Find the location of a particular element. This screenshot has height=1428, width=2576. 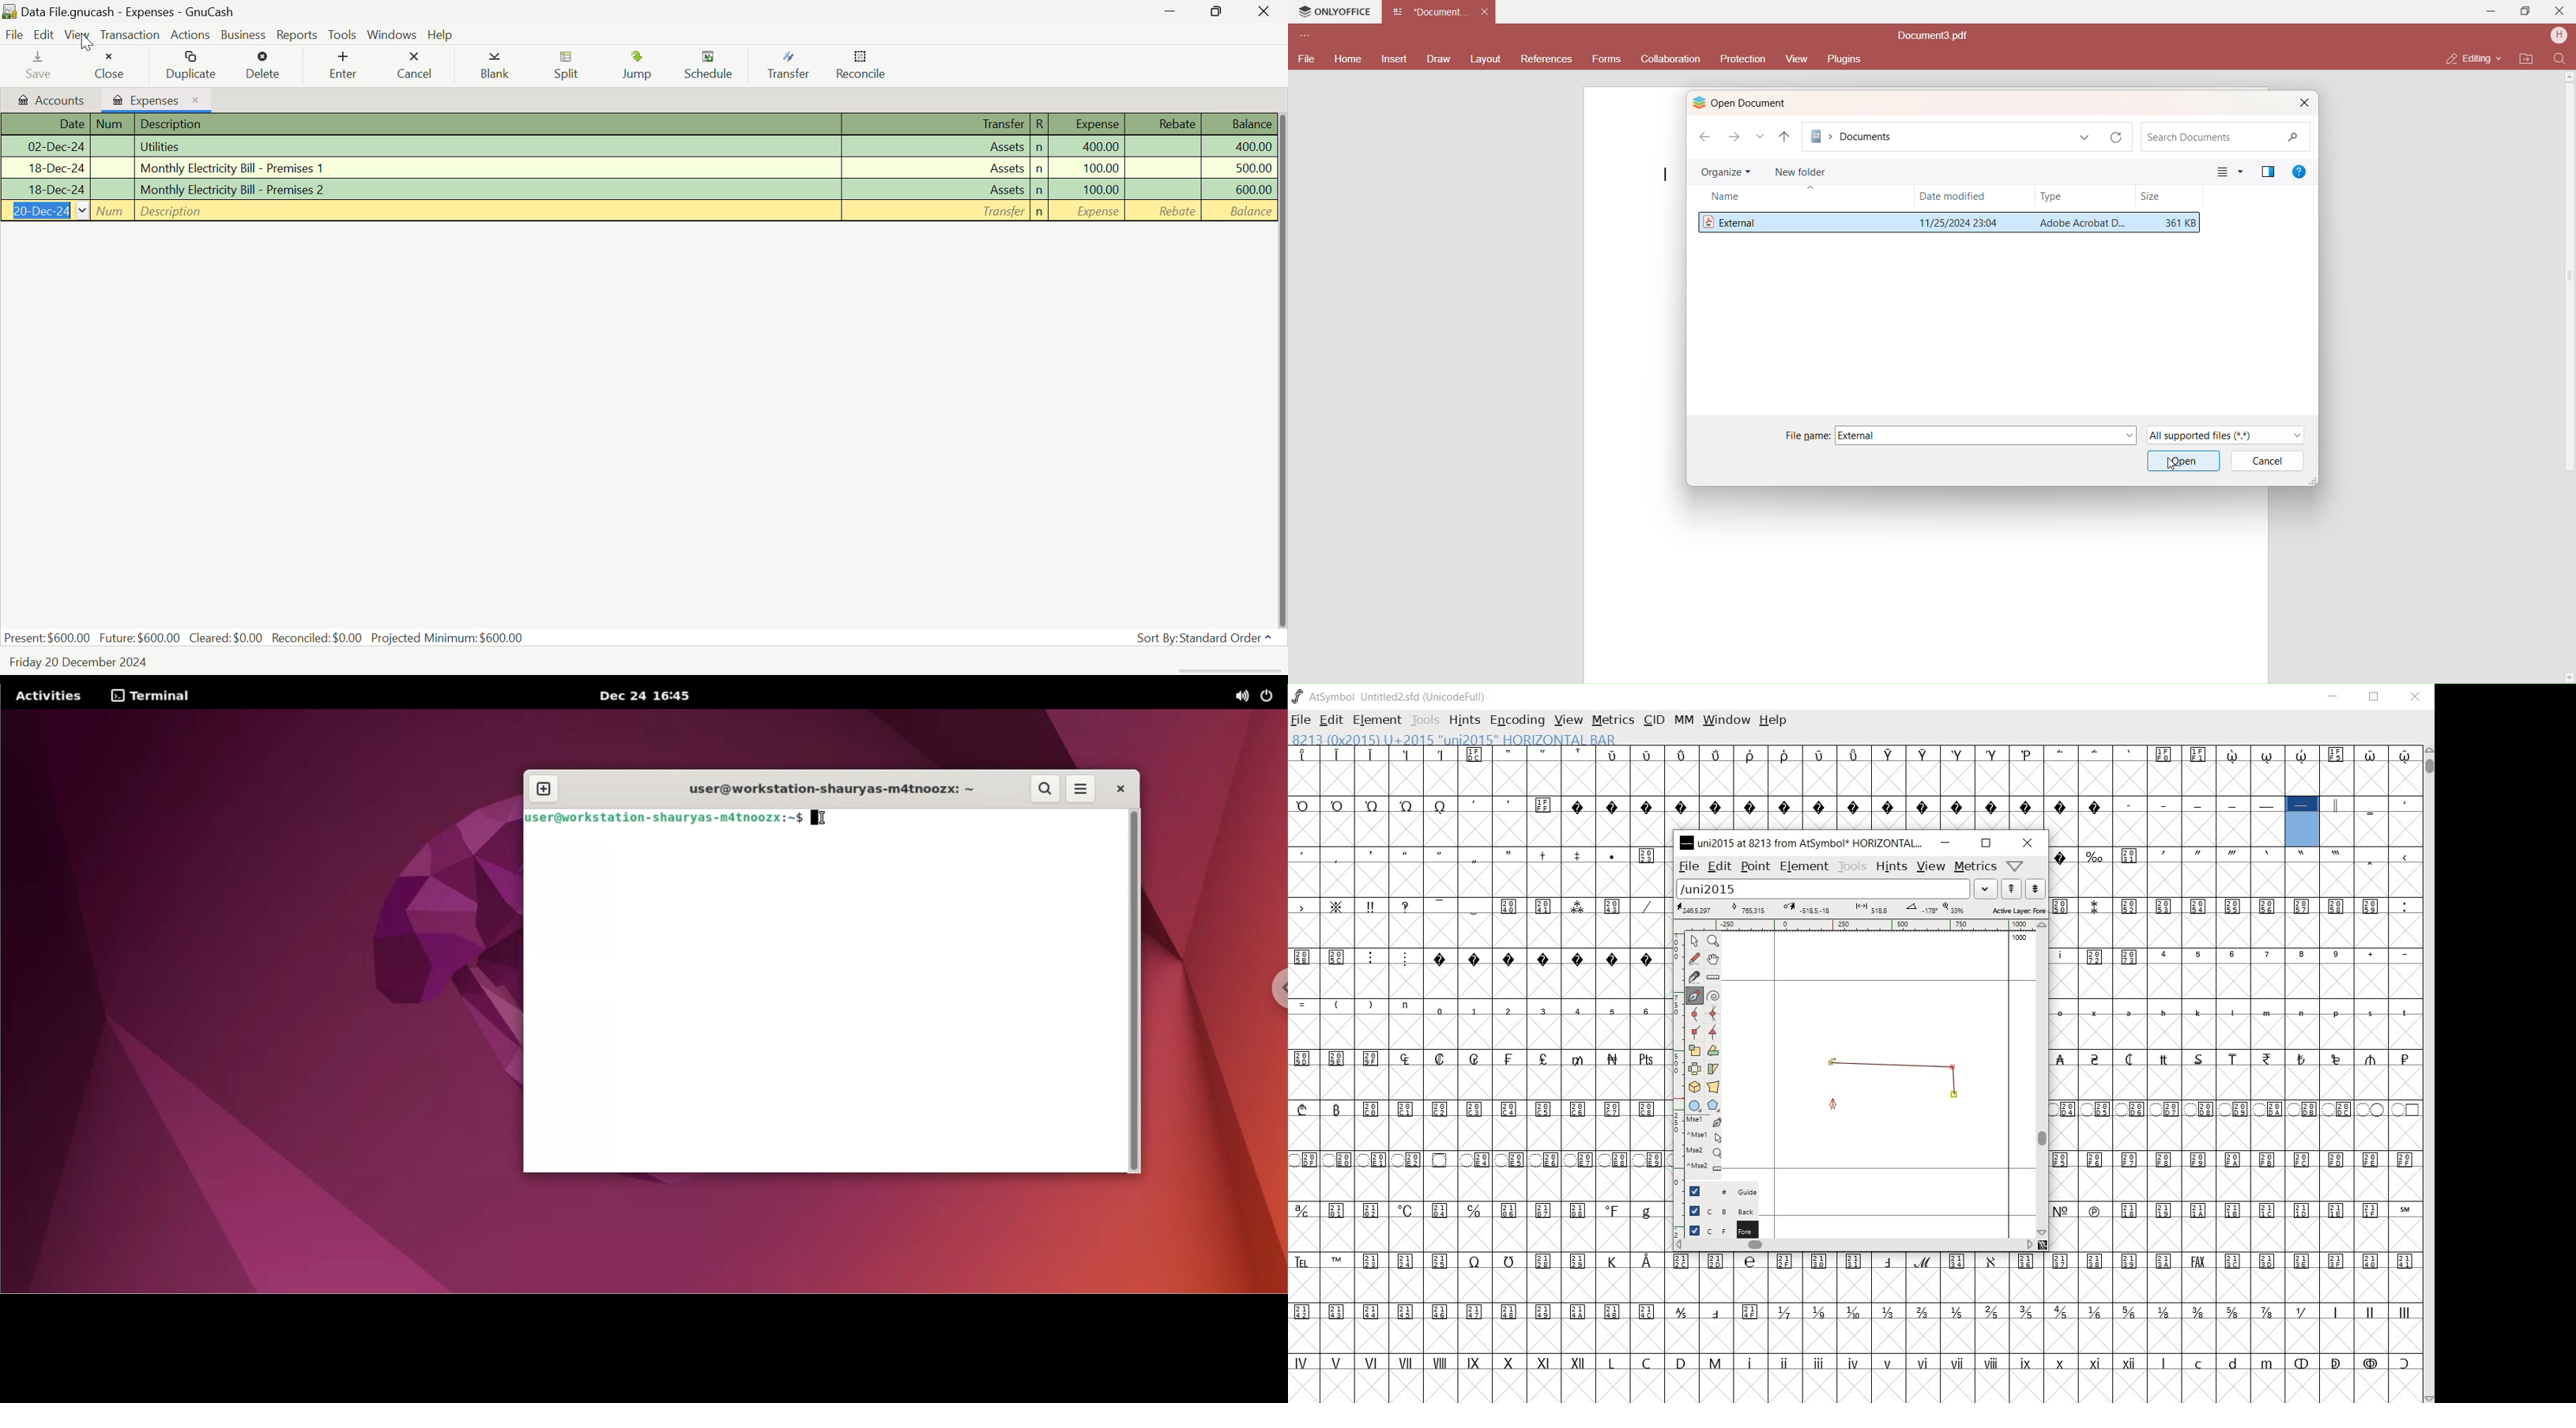

Expense is located at coordinates (1088, 124).